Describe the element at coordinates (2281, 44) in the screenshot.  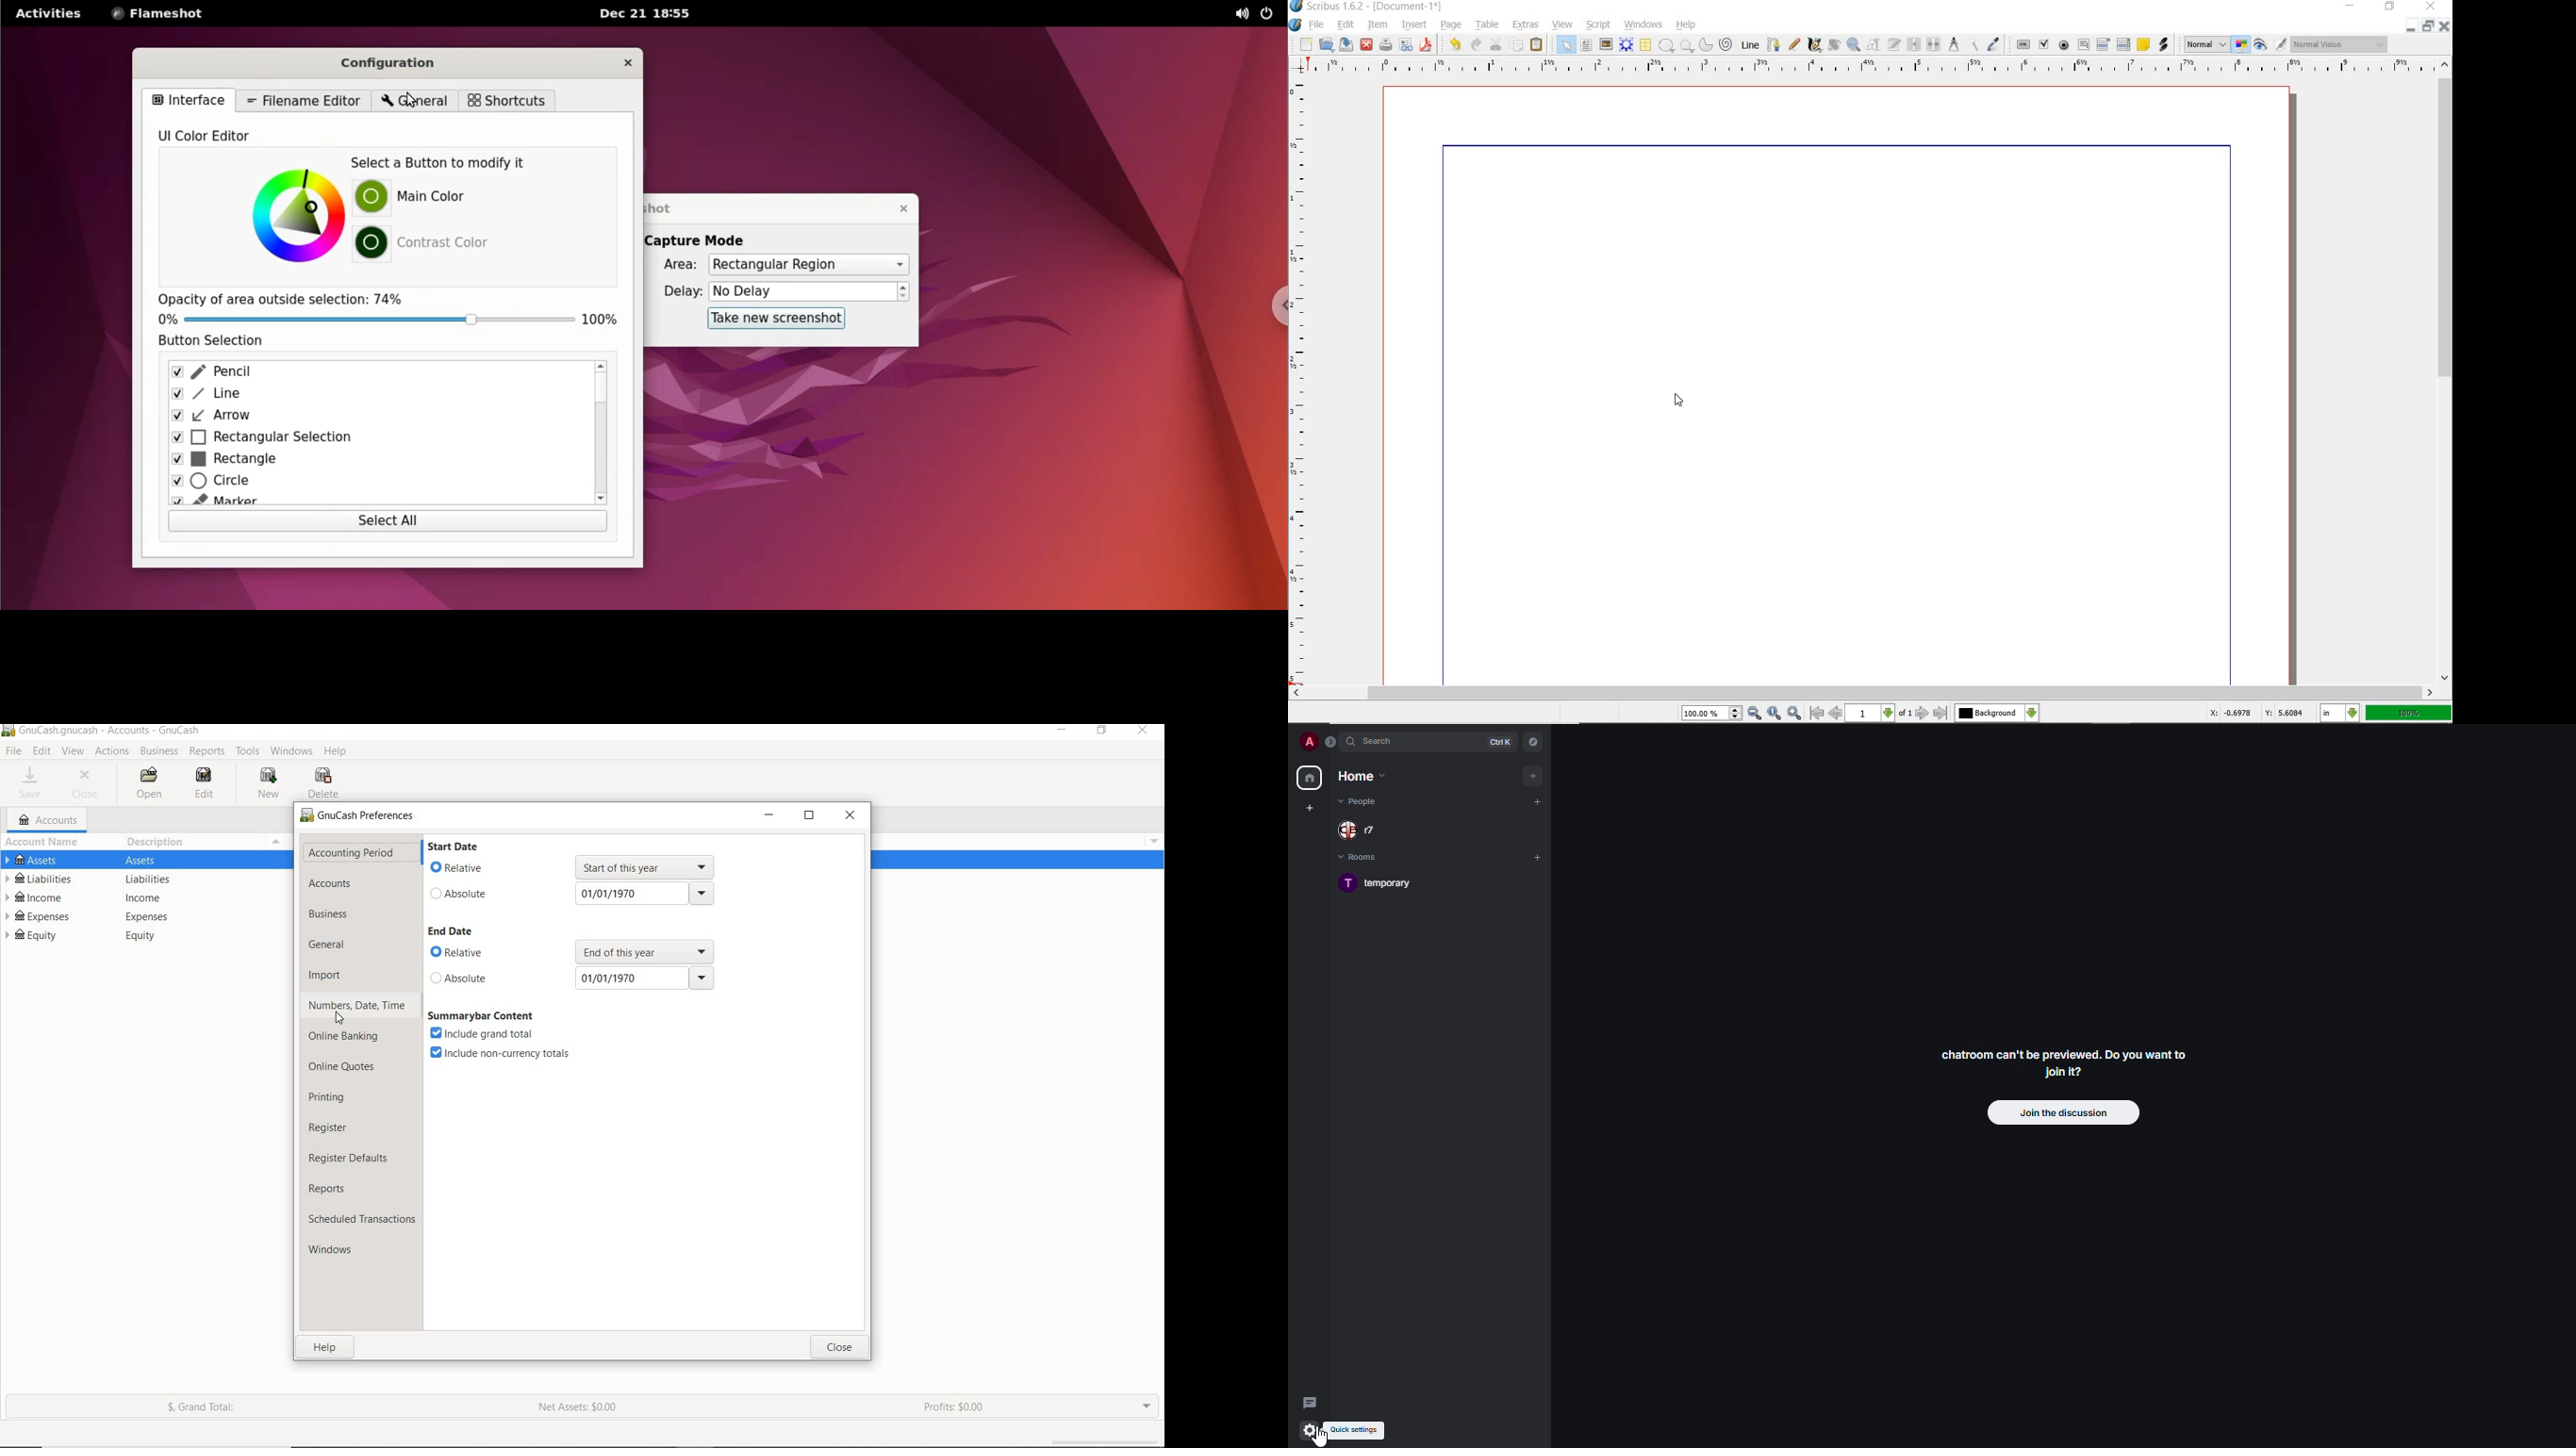
I see `EDIT IN PREVIEW MODE` at that location.